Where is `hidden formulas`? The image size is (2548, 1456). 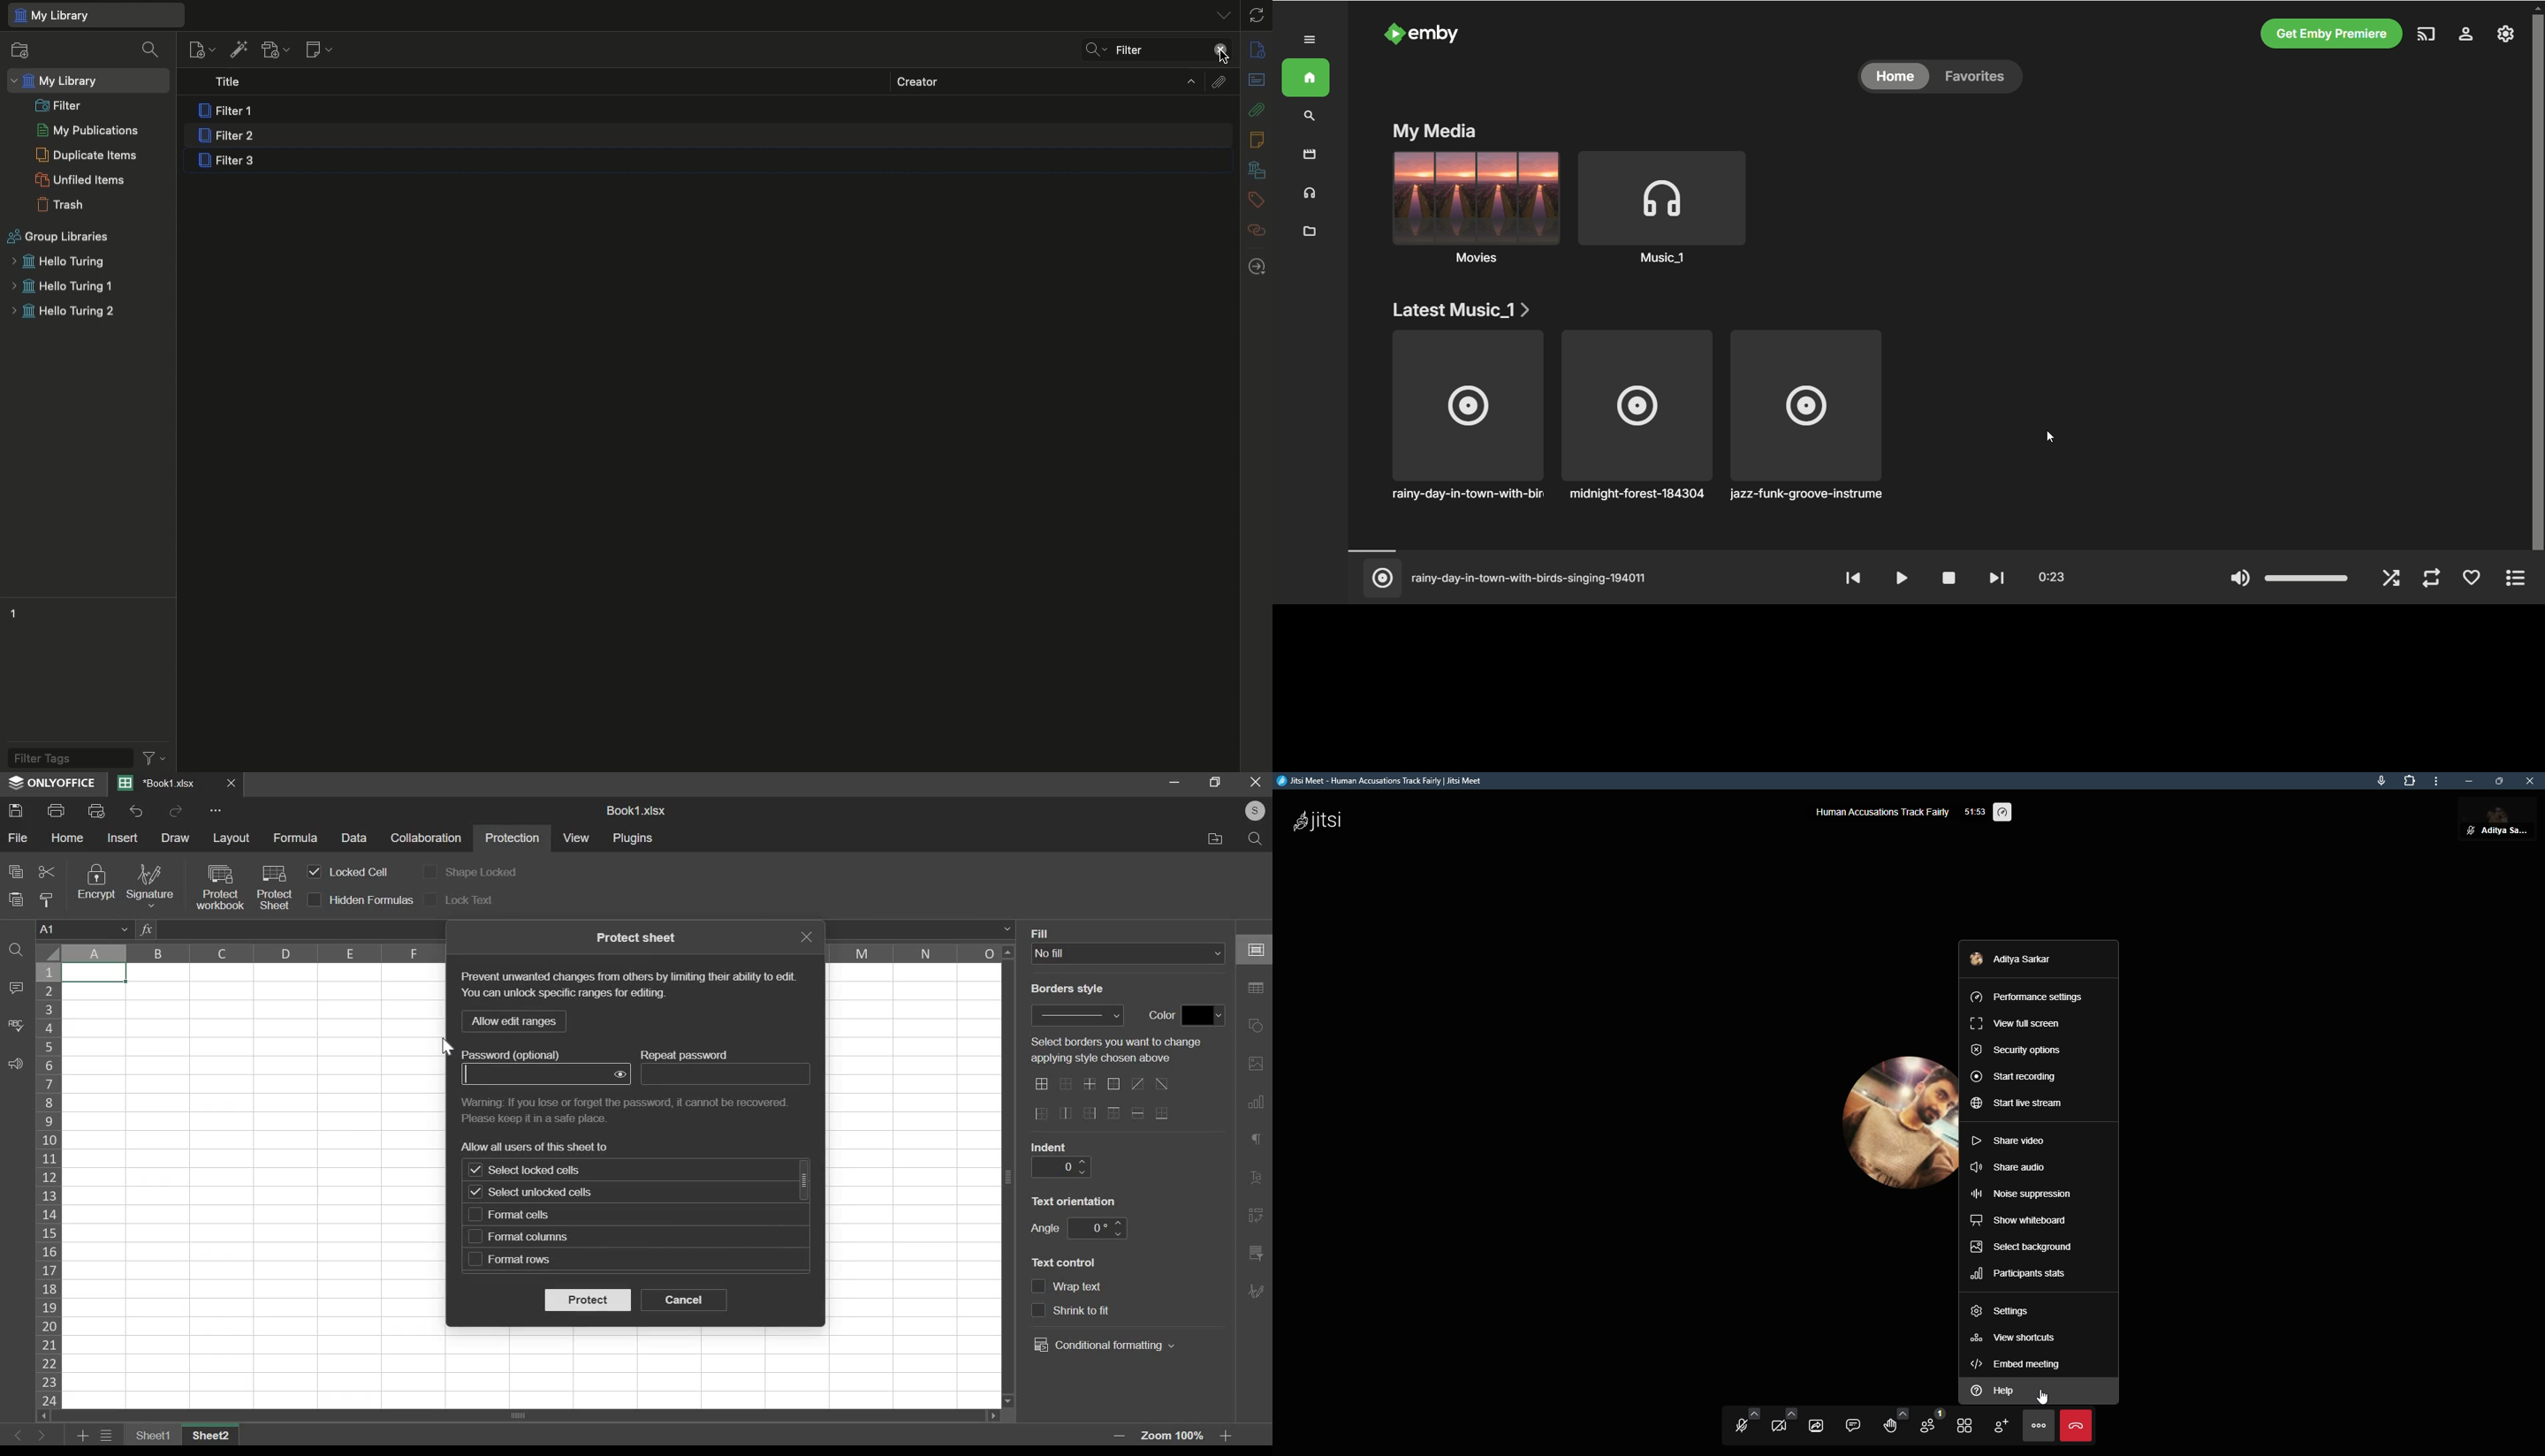
hidden formulas is located at coordinates (372, 900).